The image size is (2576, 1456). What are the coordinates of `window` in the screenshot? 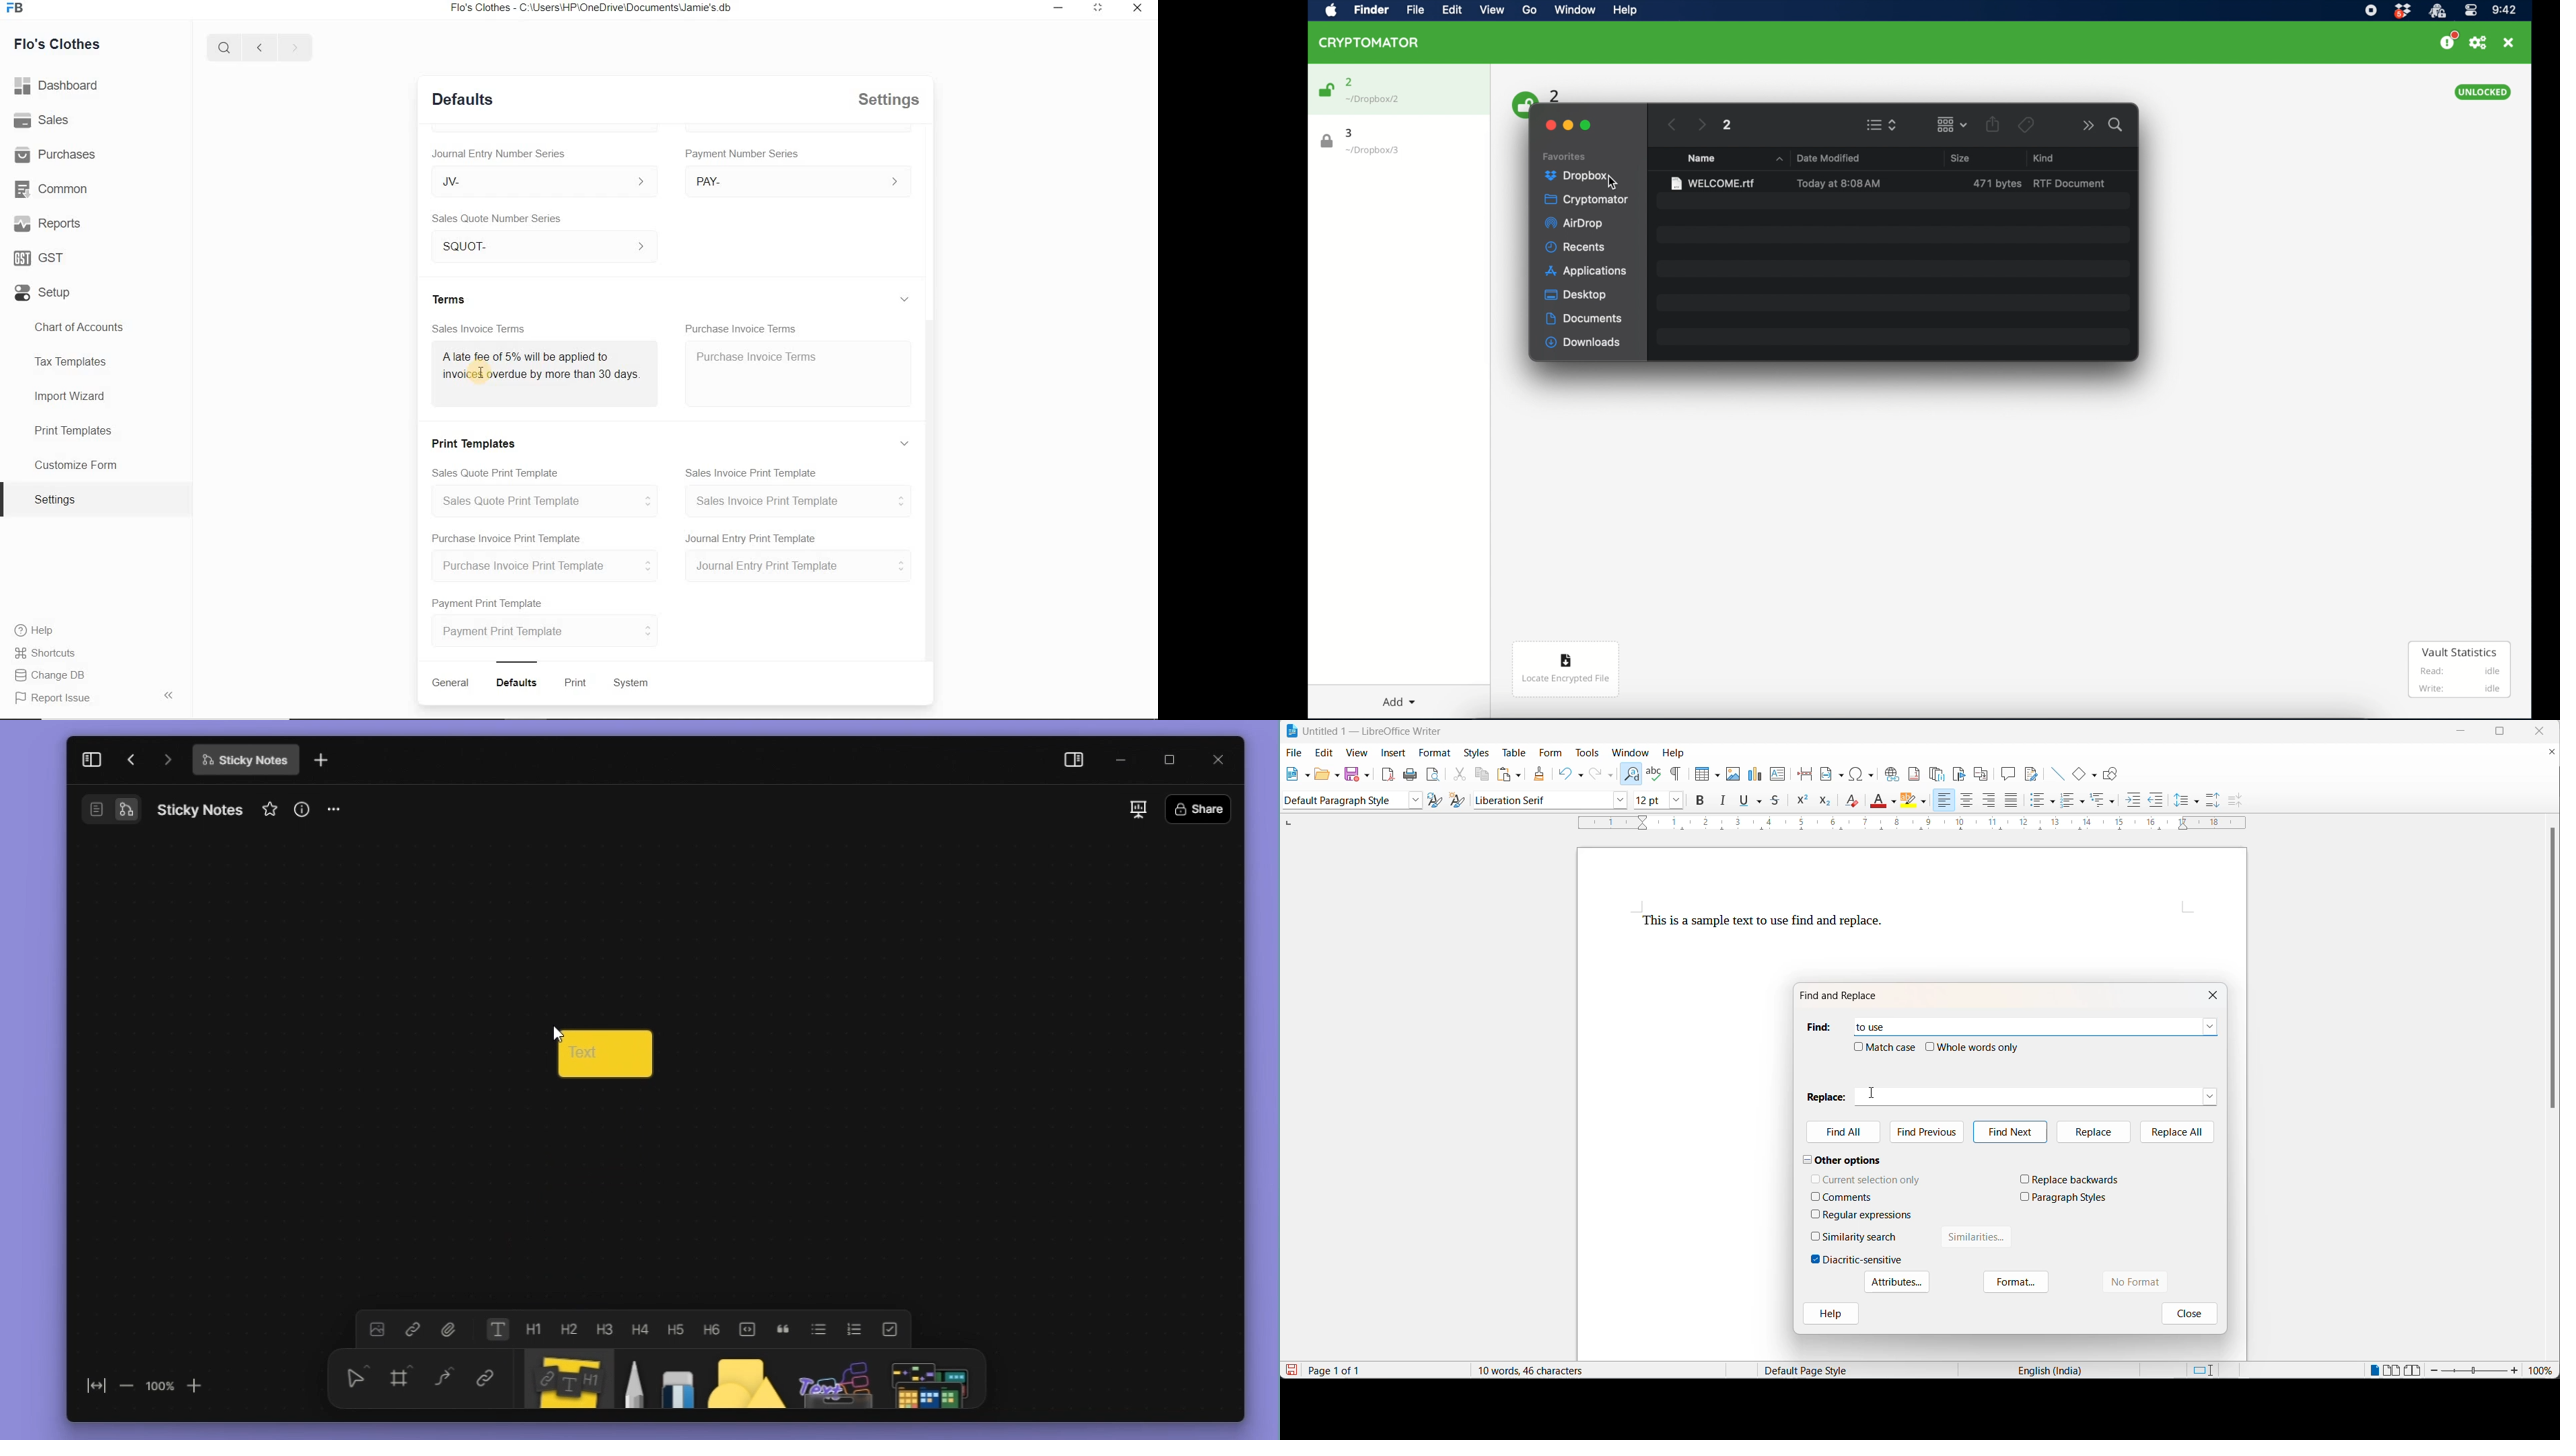 It's located at (1633, 752).